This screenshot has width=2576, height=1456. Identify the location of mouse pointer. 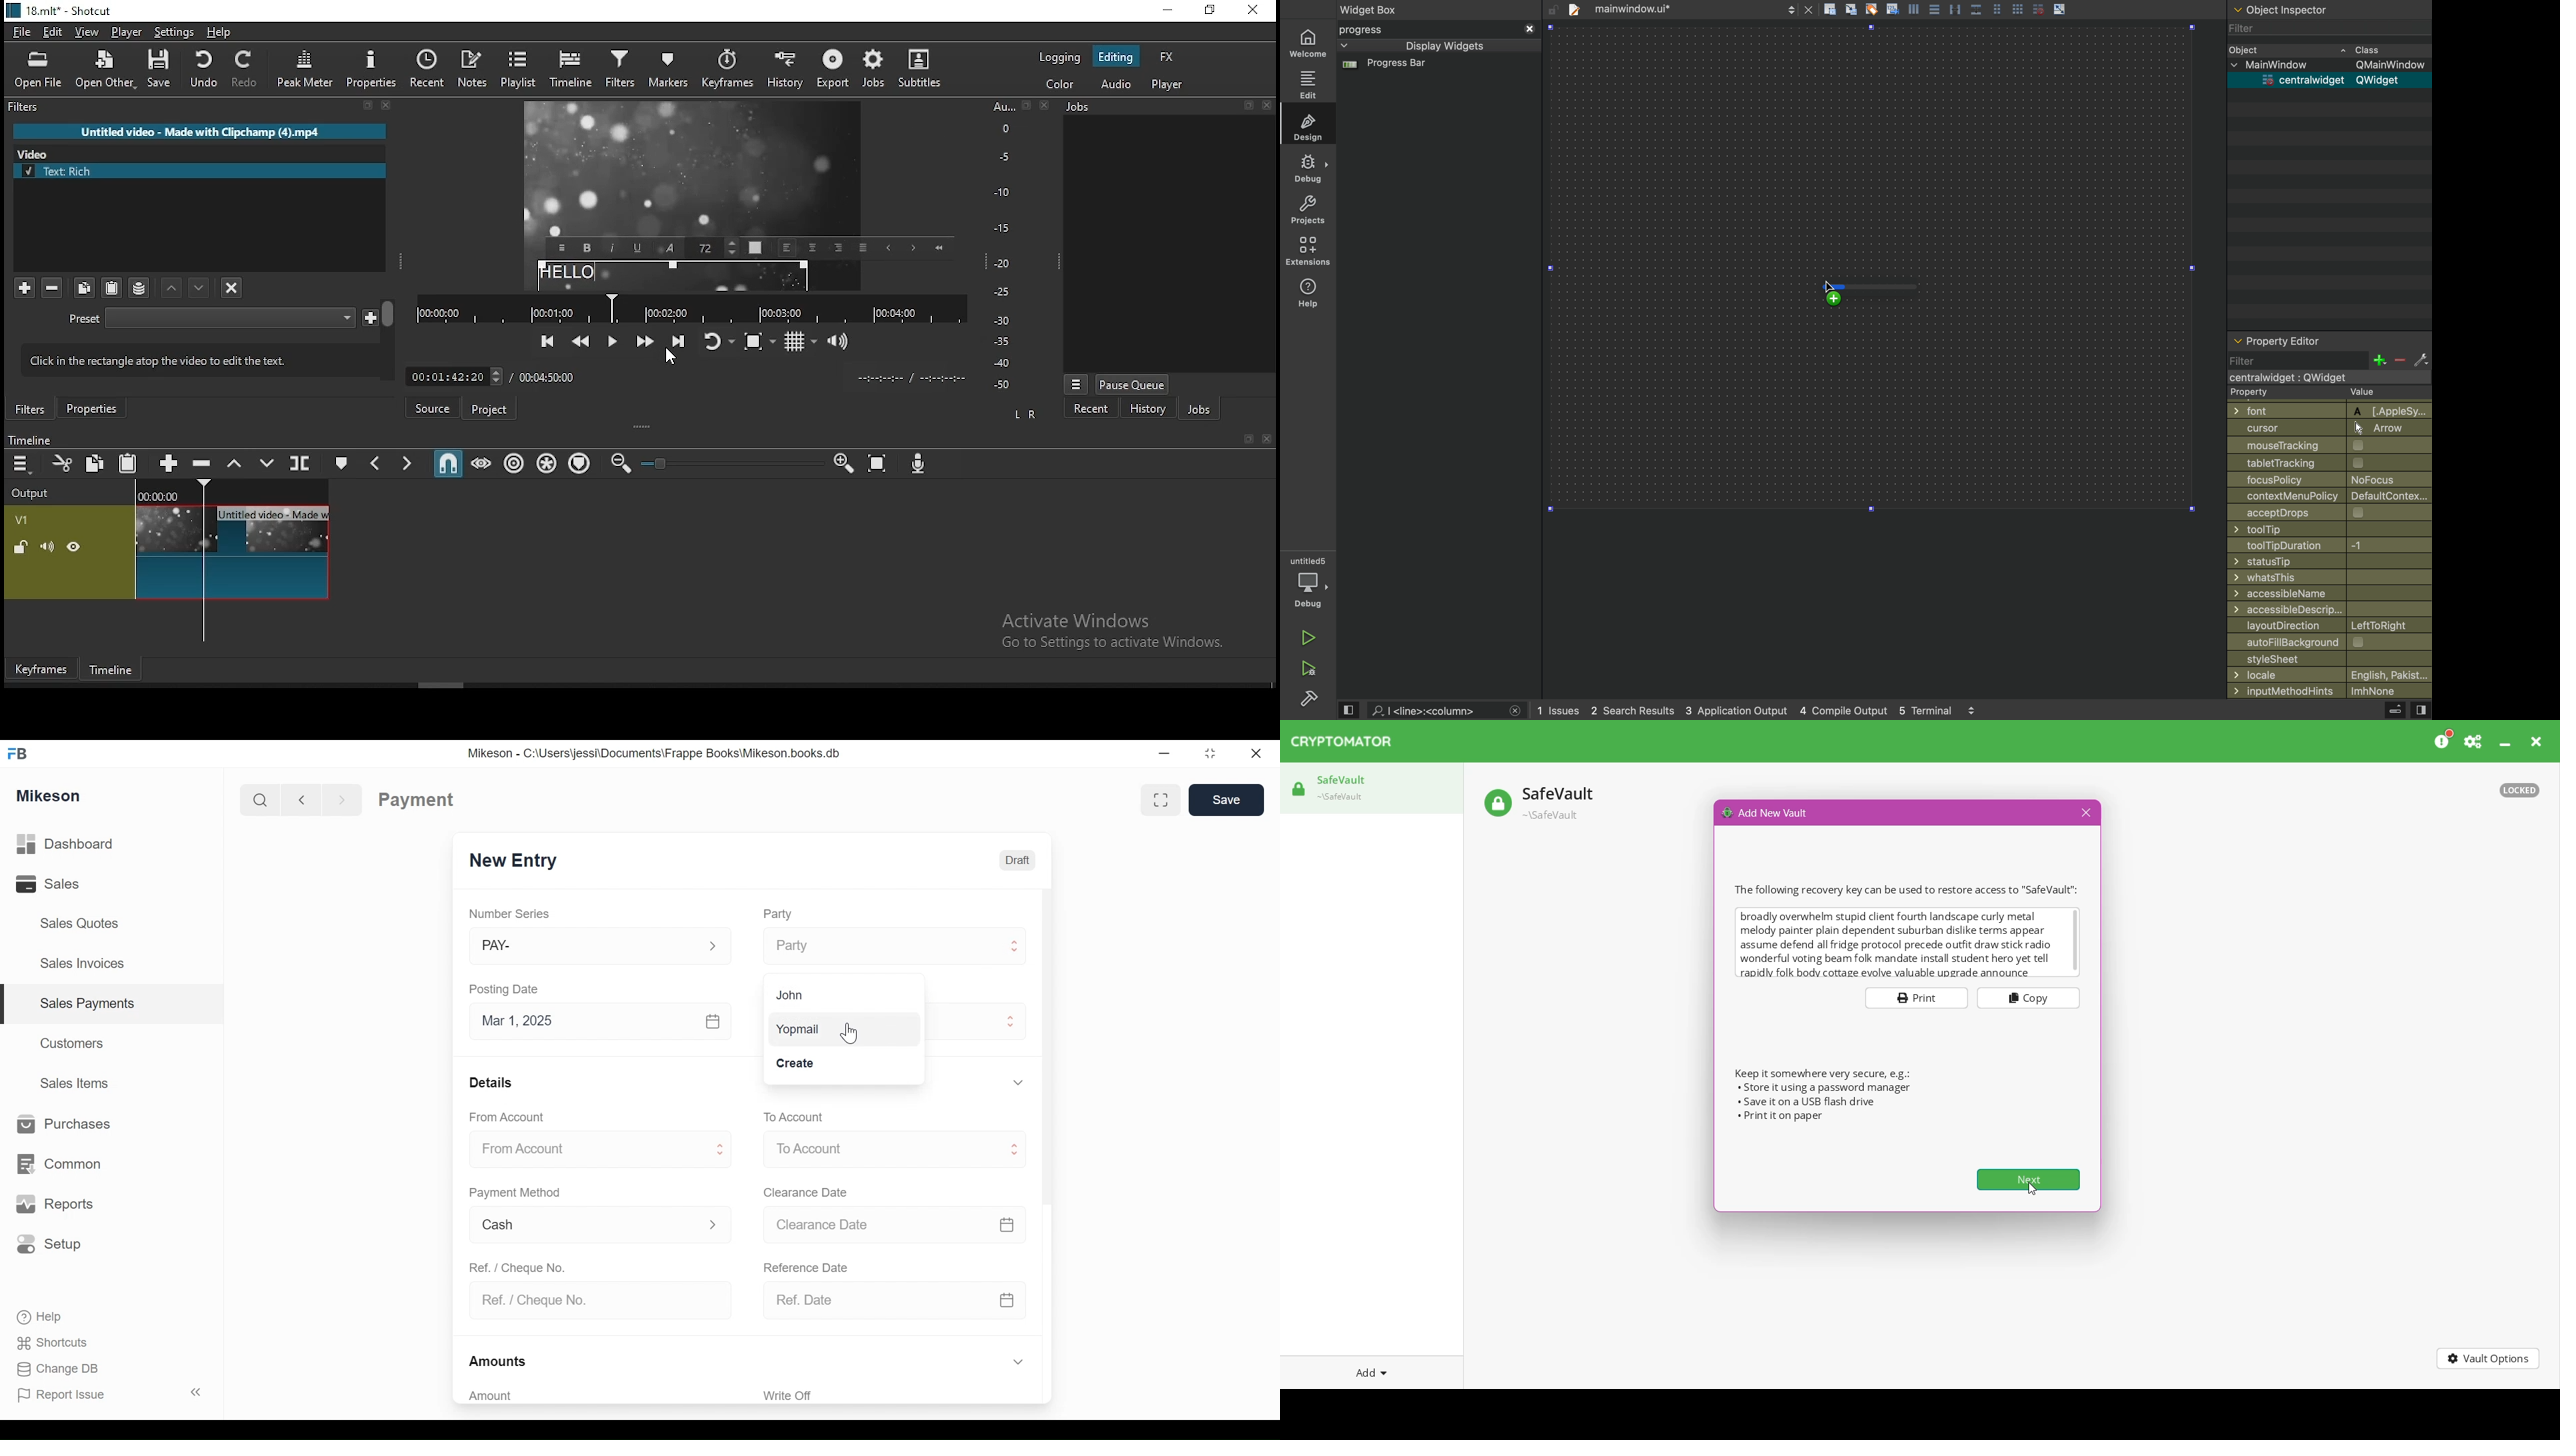
(670, 358).